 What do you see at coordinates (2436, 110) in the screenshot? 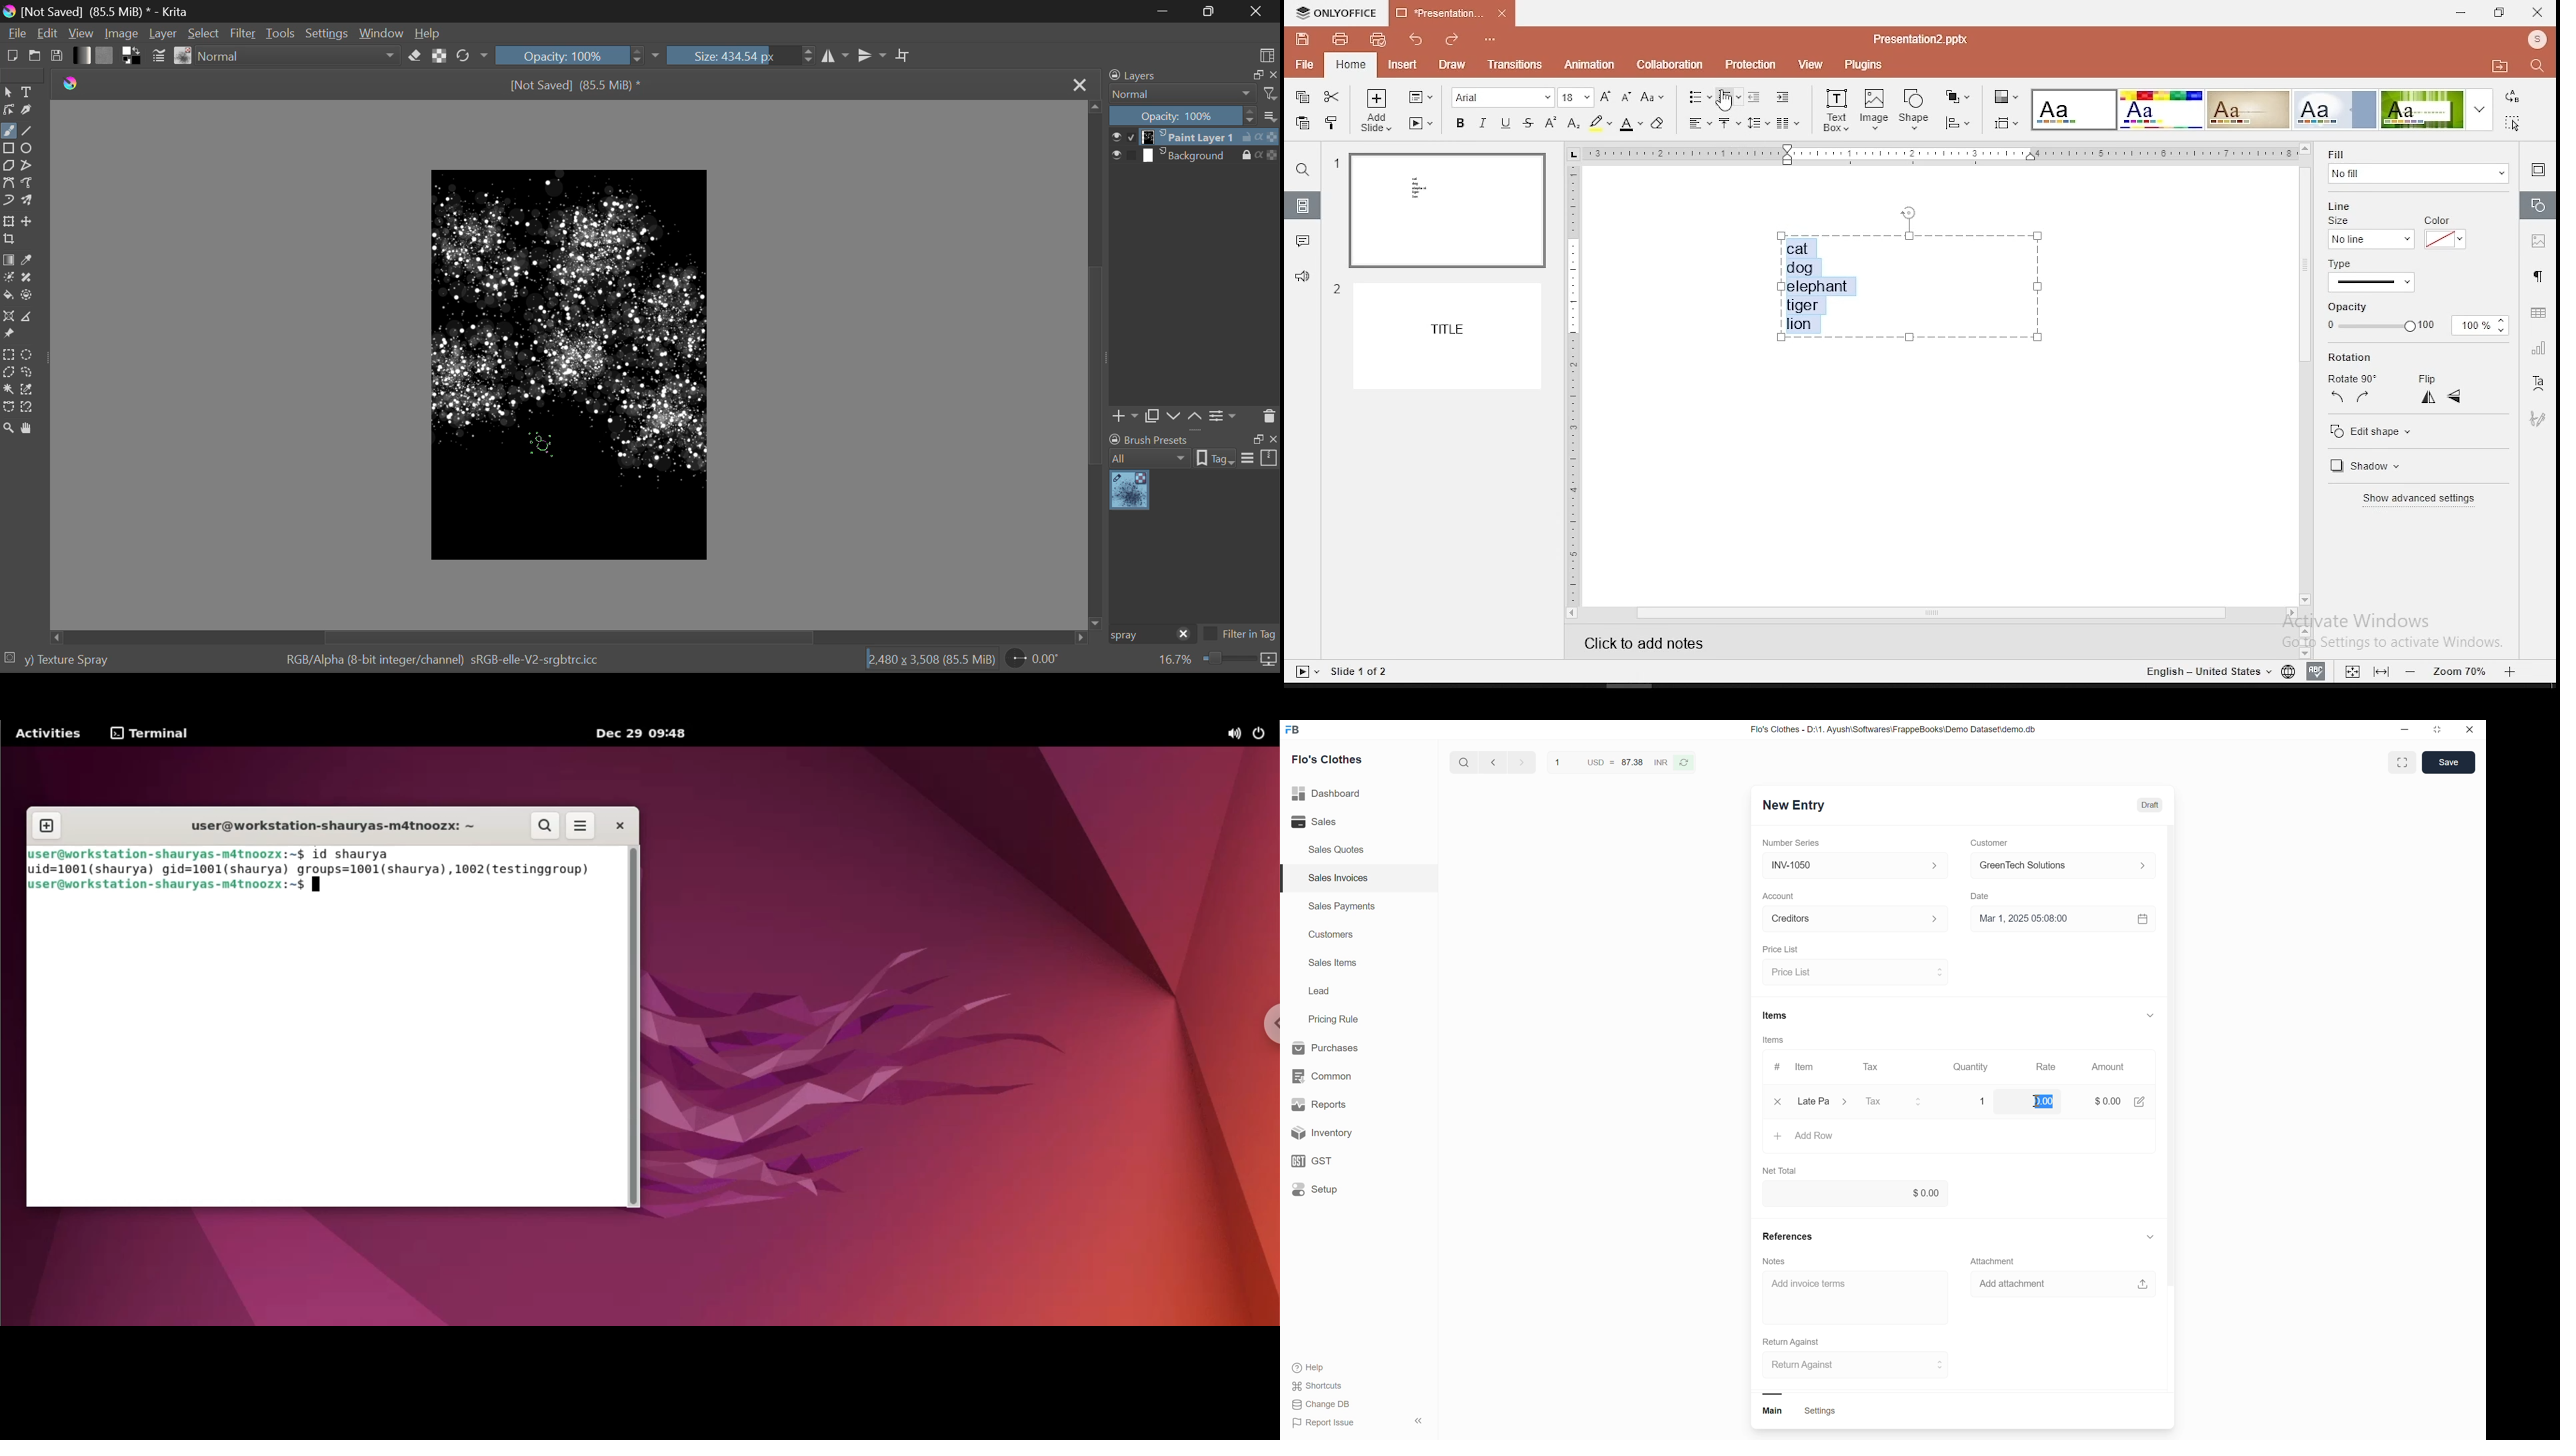
I see `theme ` at bounding box center [2436, 110].